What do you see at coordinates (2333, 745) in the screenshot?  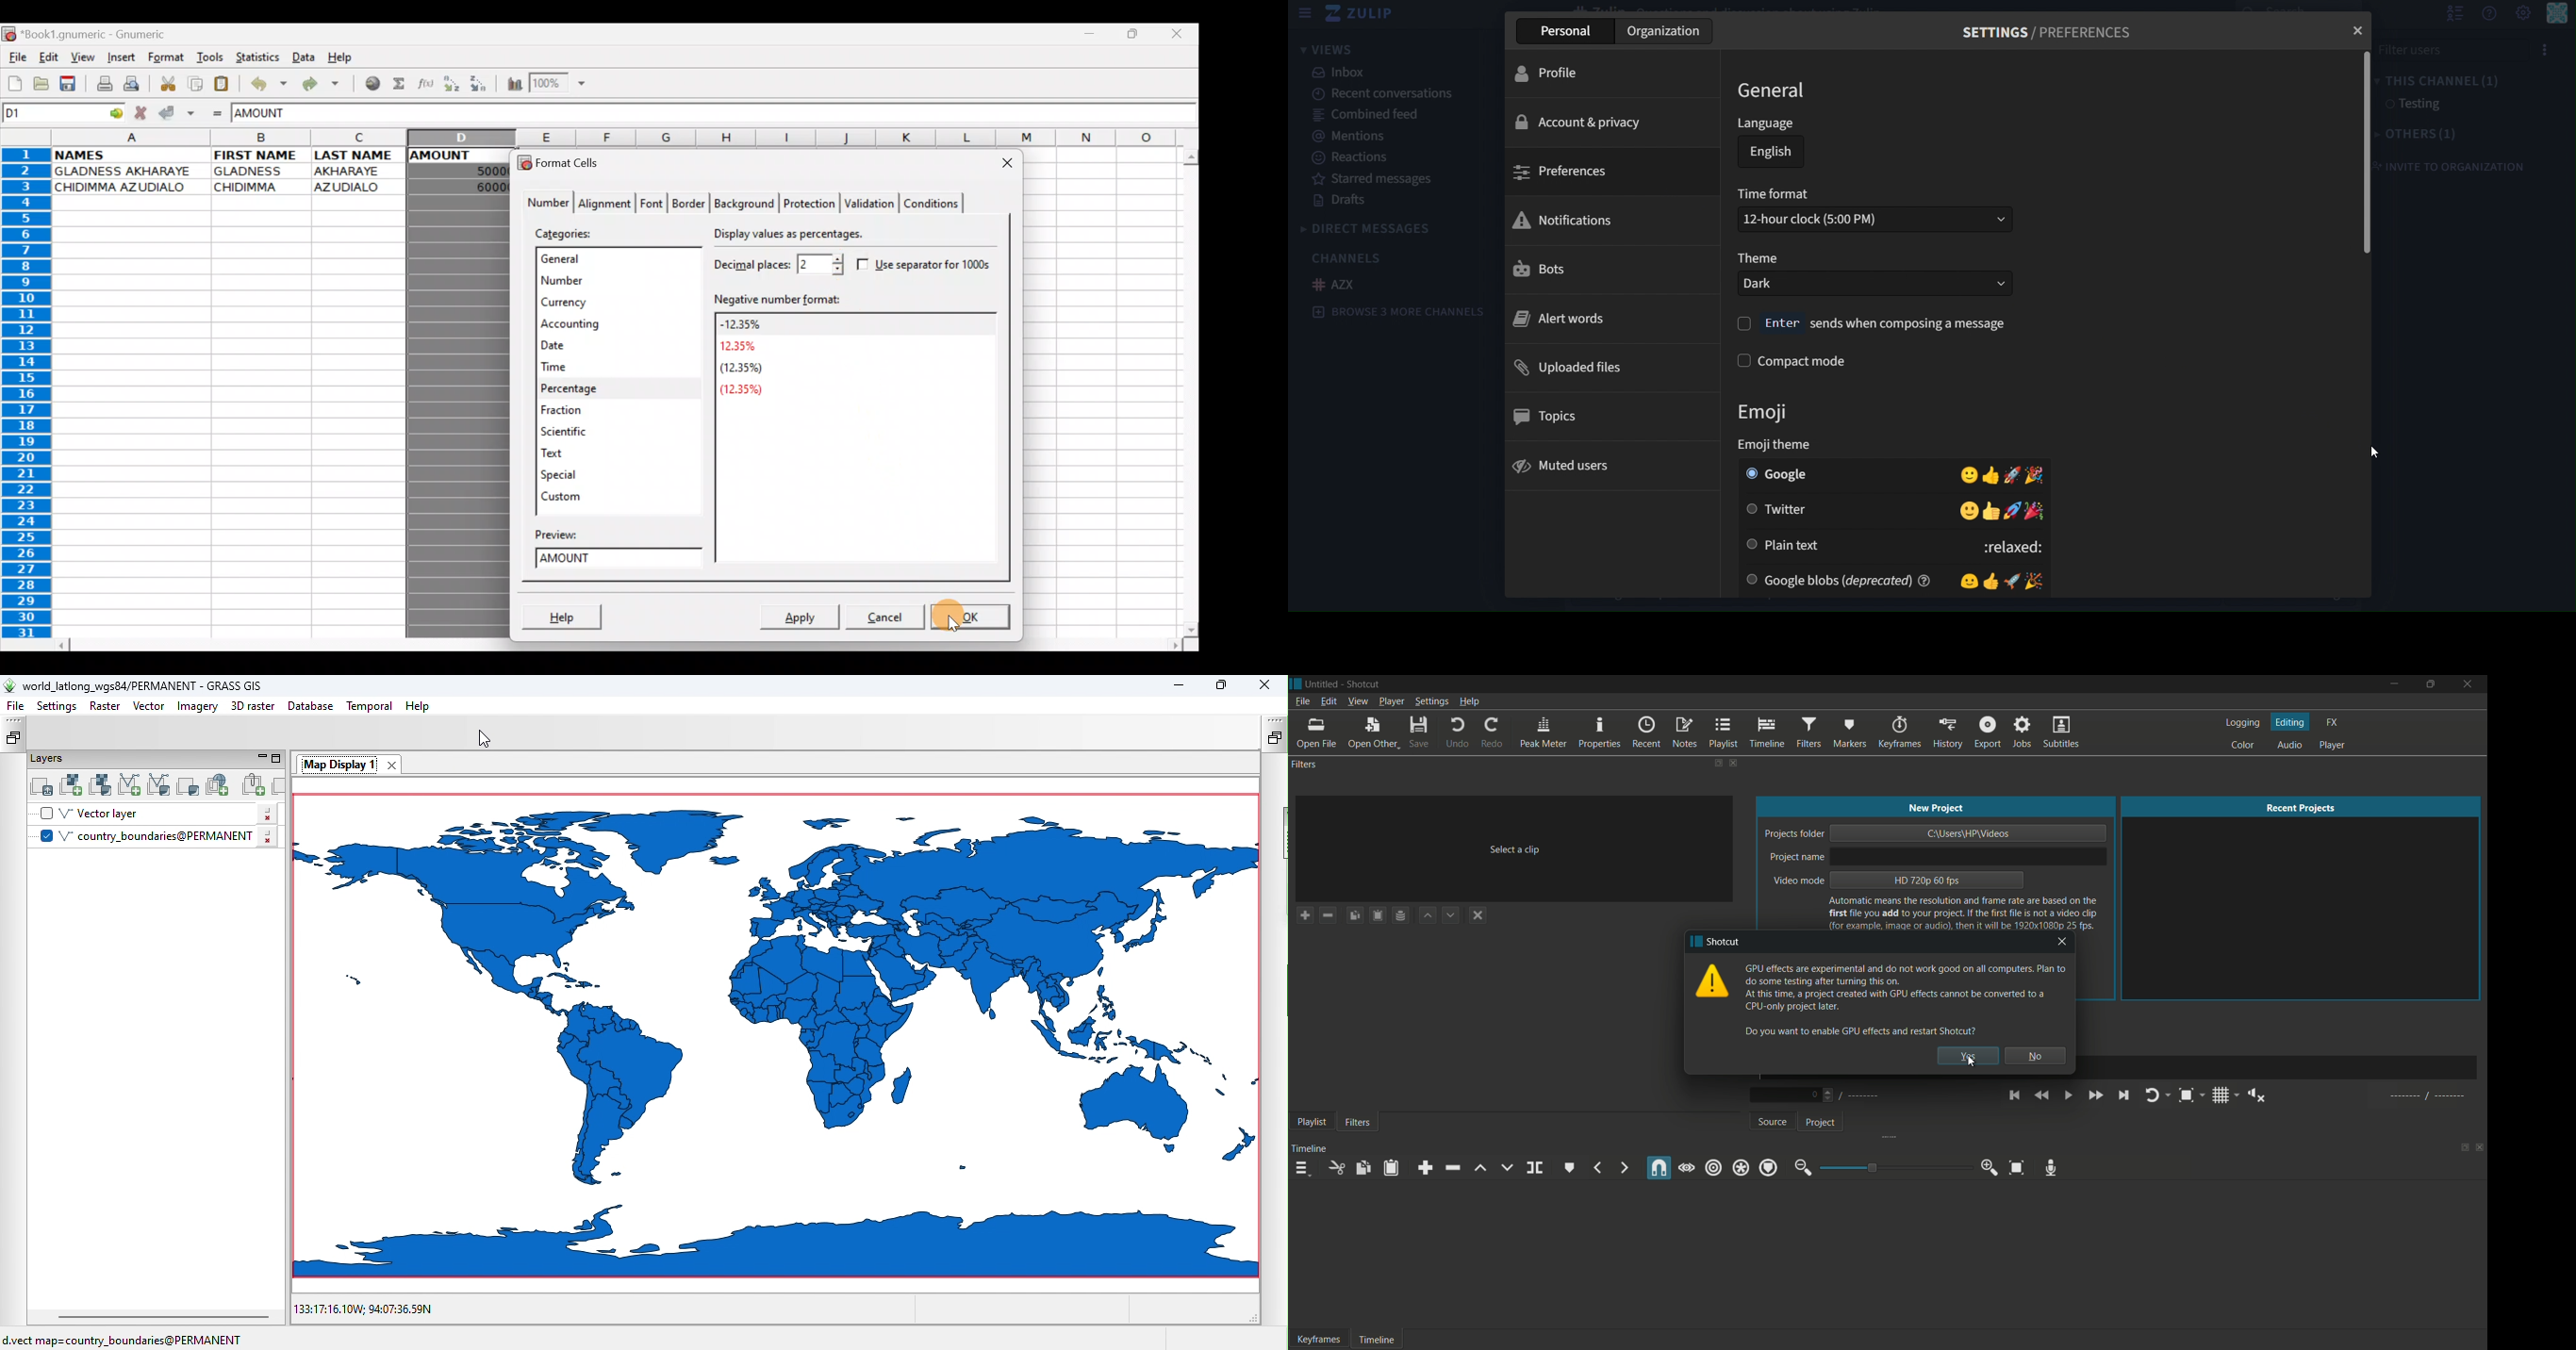 I see `player` at bounding box center [2333, 745].